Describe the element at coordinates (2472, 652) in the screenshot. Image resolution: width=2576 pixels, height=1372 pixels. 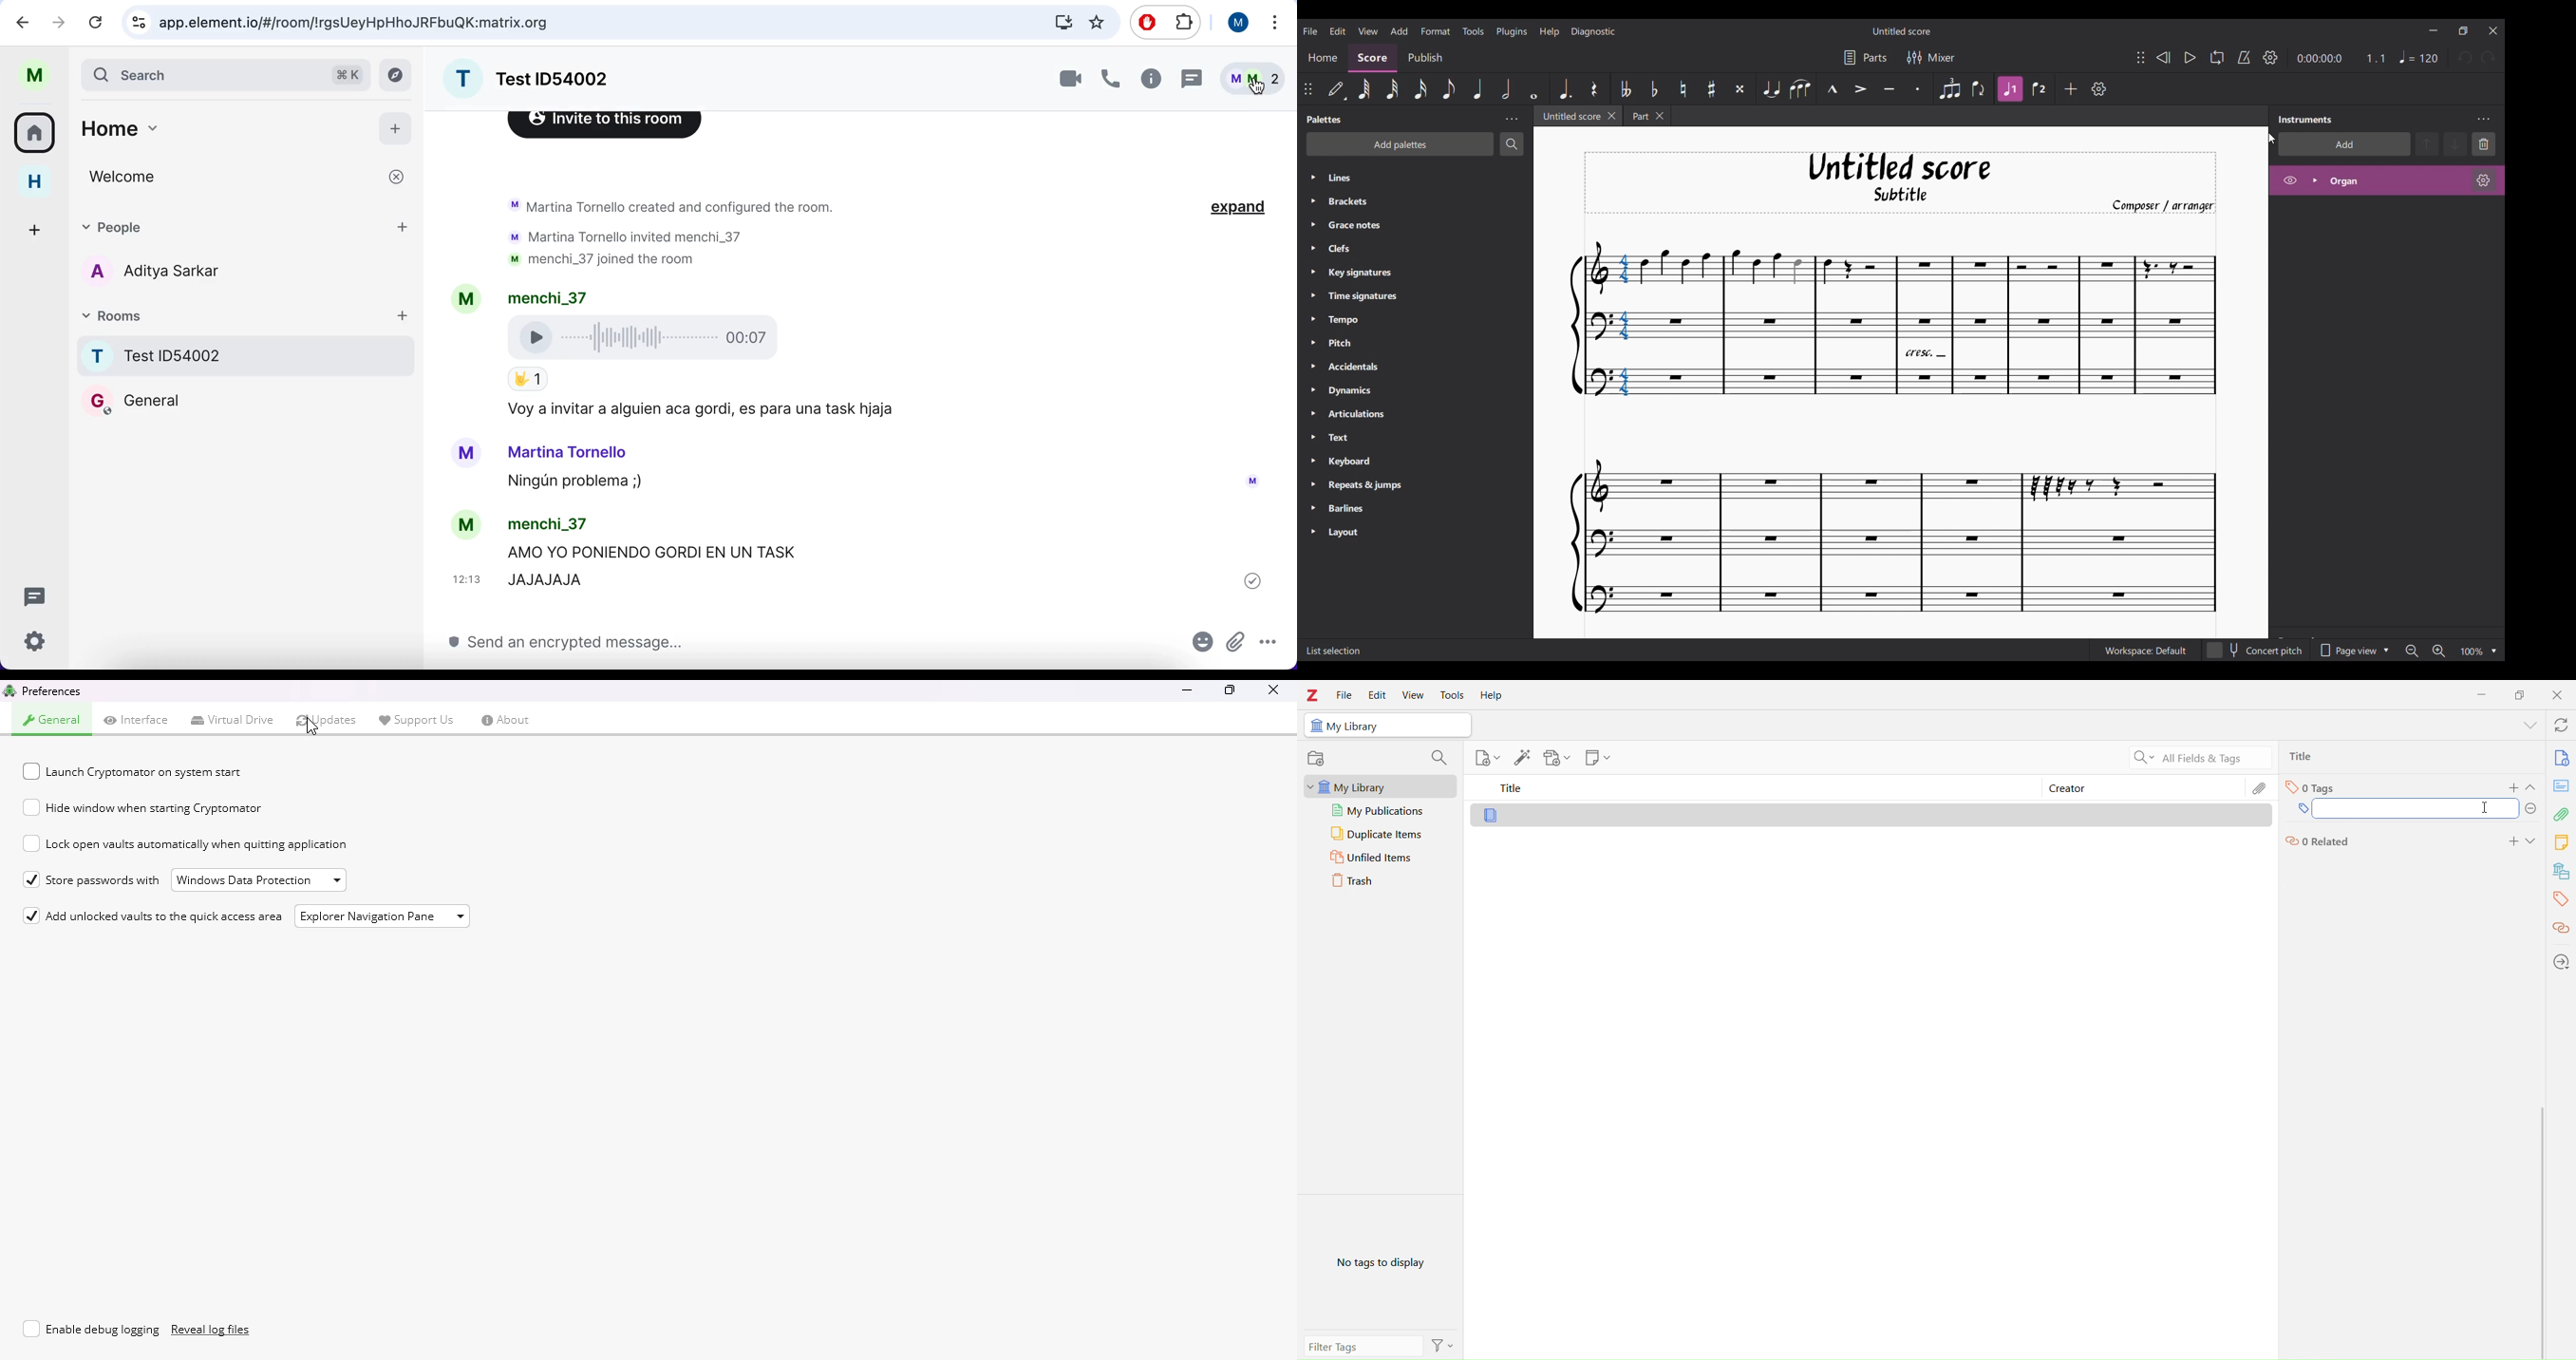
I see `Zoom factor` at that location.